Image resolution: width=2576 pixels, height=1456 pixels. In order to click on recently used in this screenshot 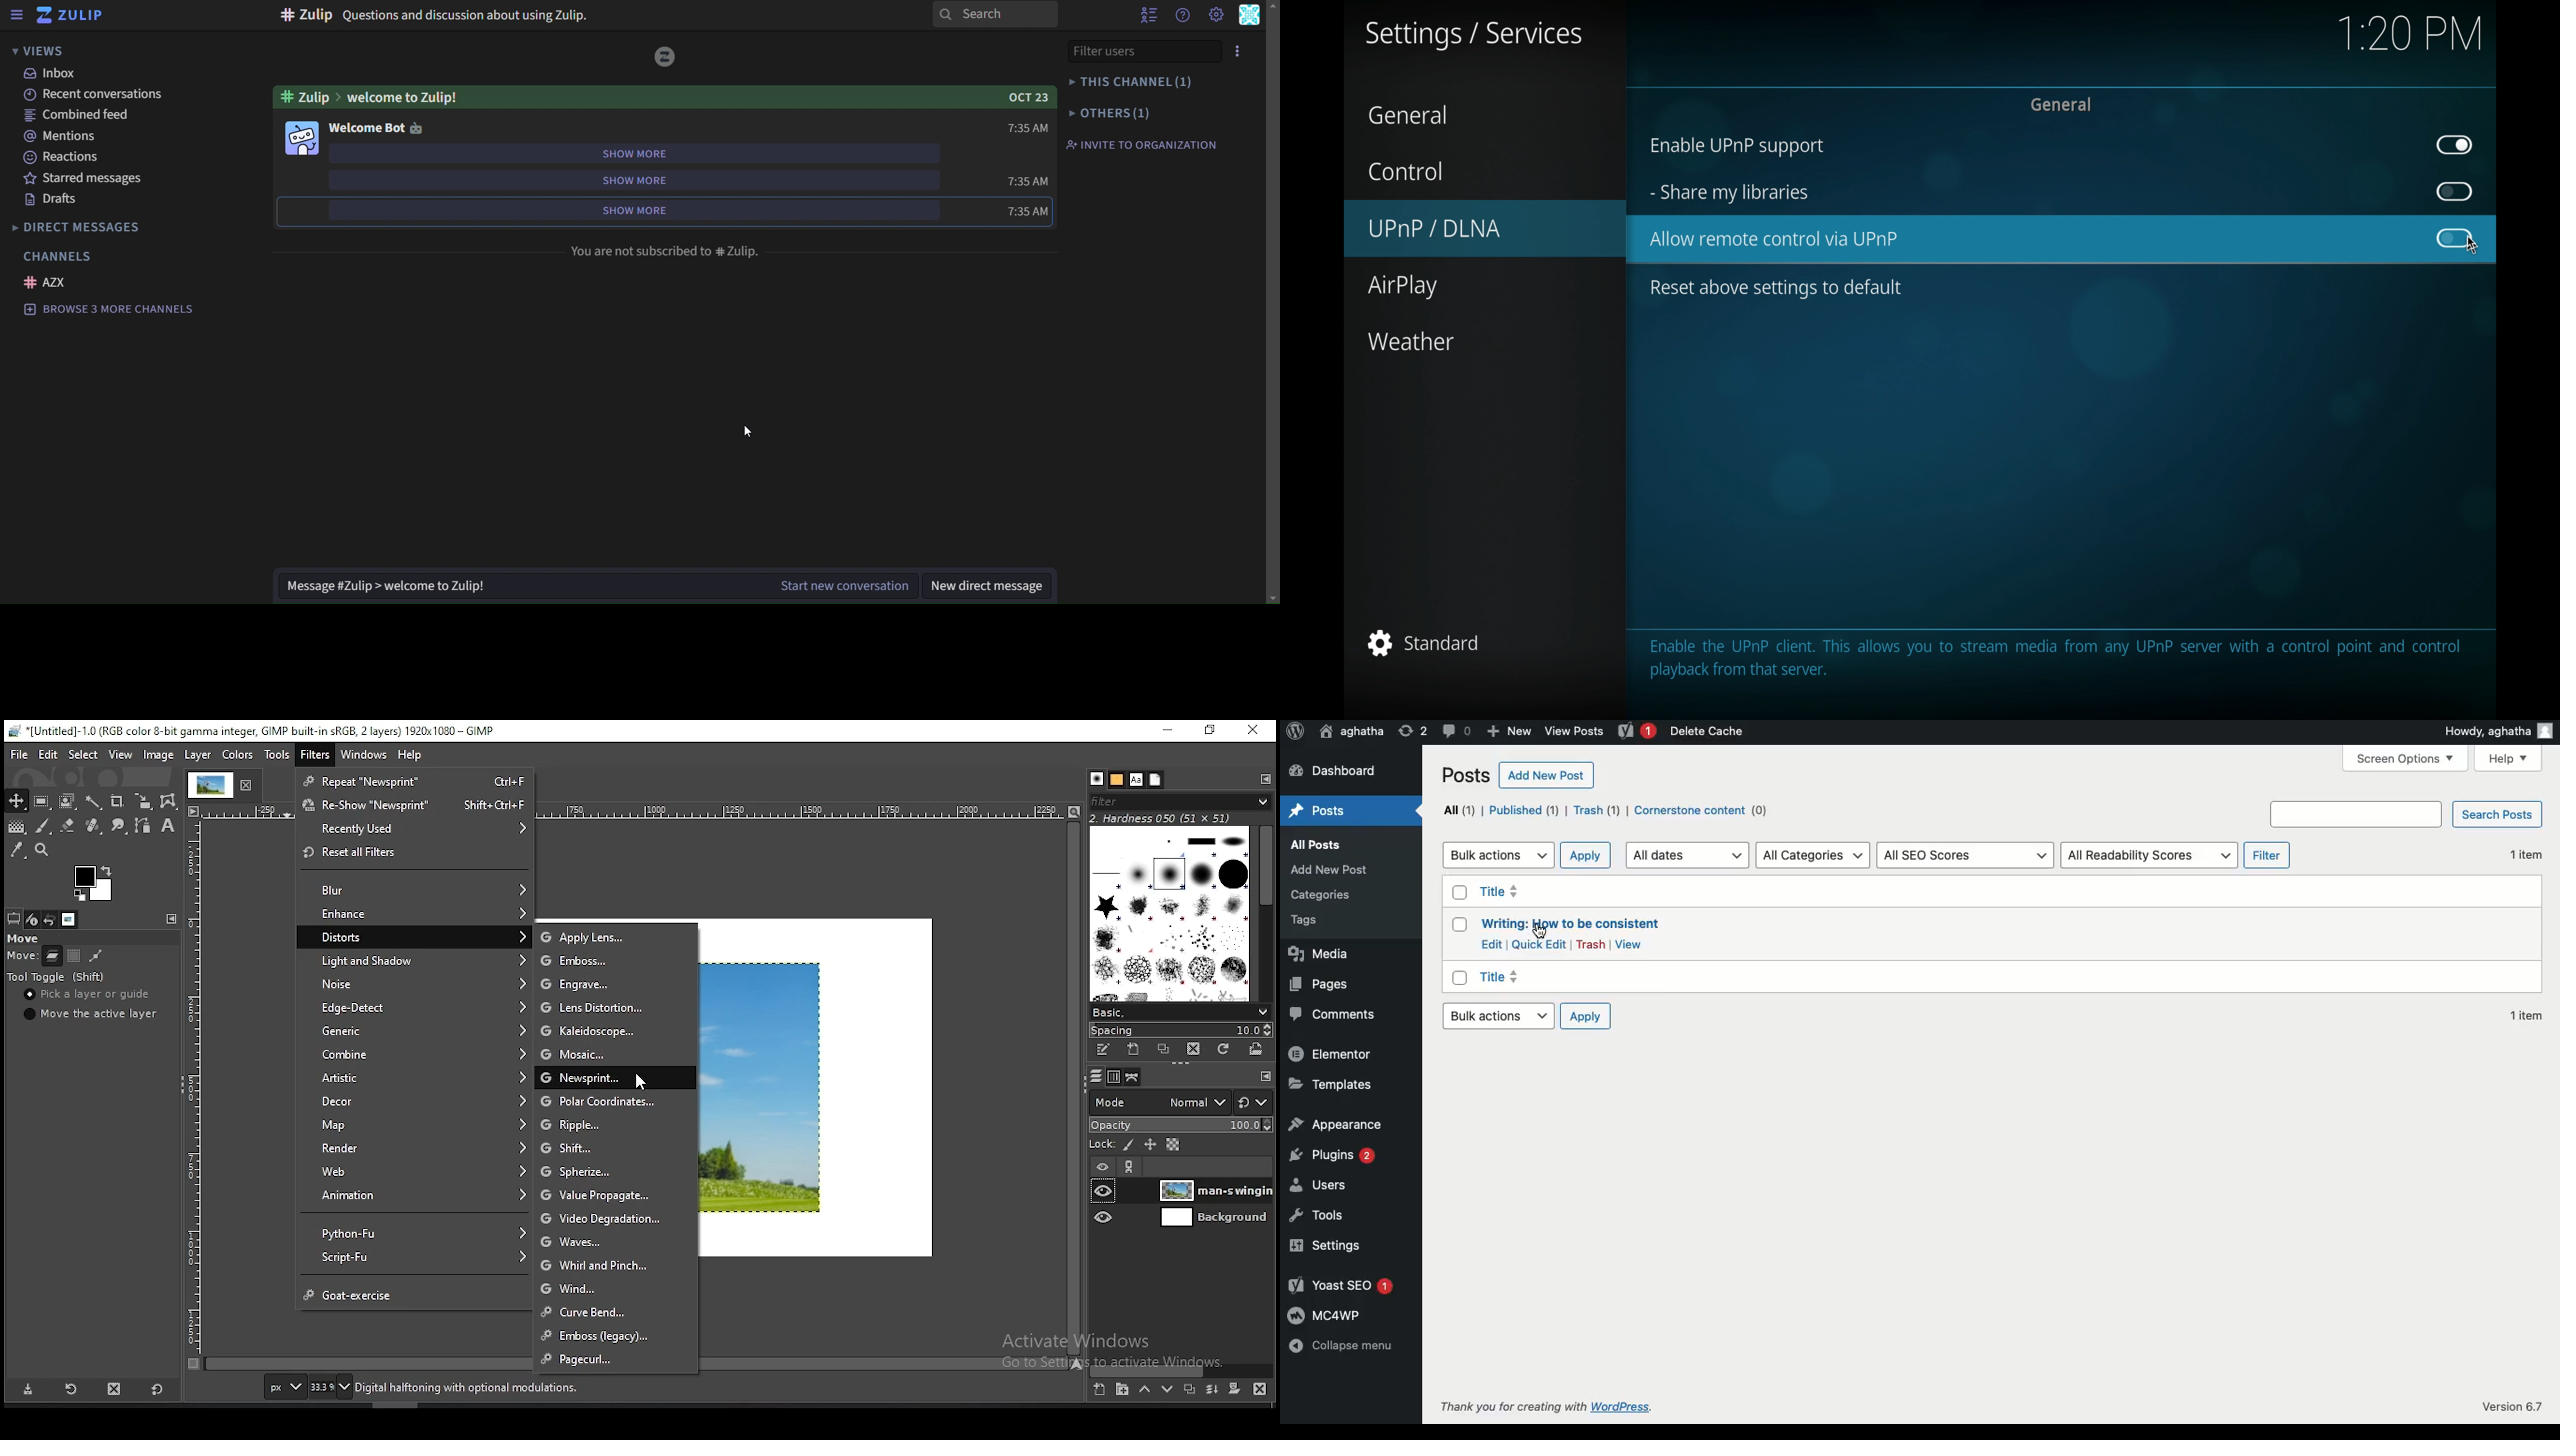, I will do `click(414, 829)`.